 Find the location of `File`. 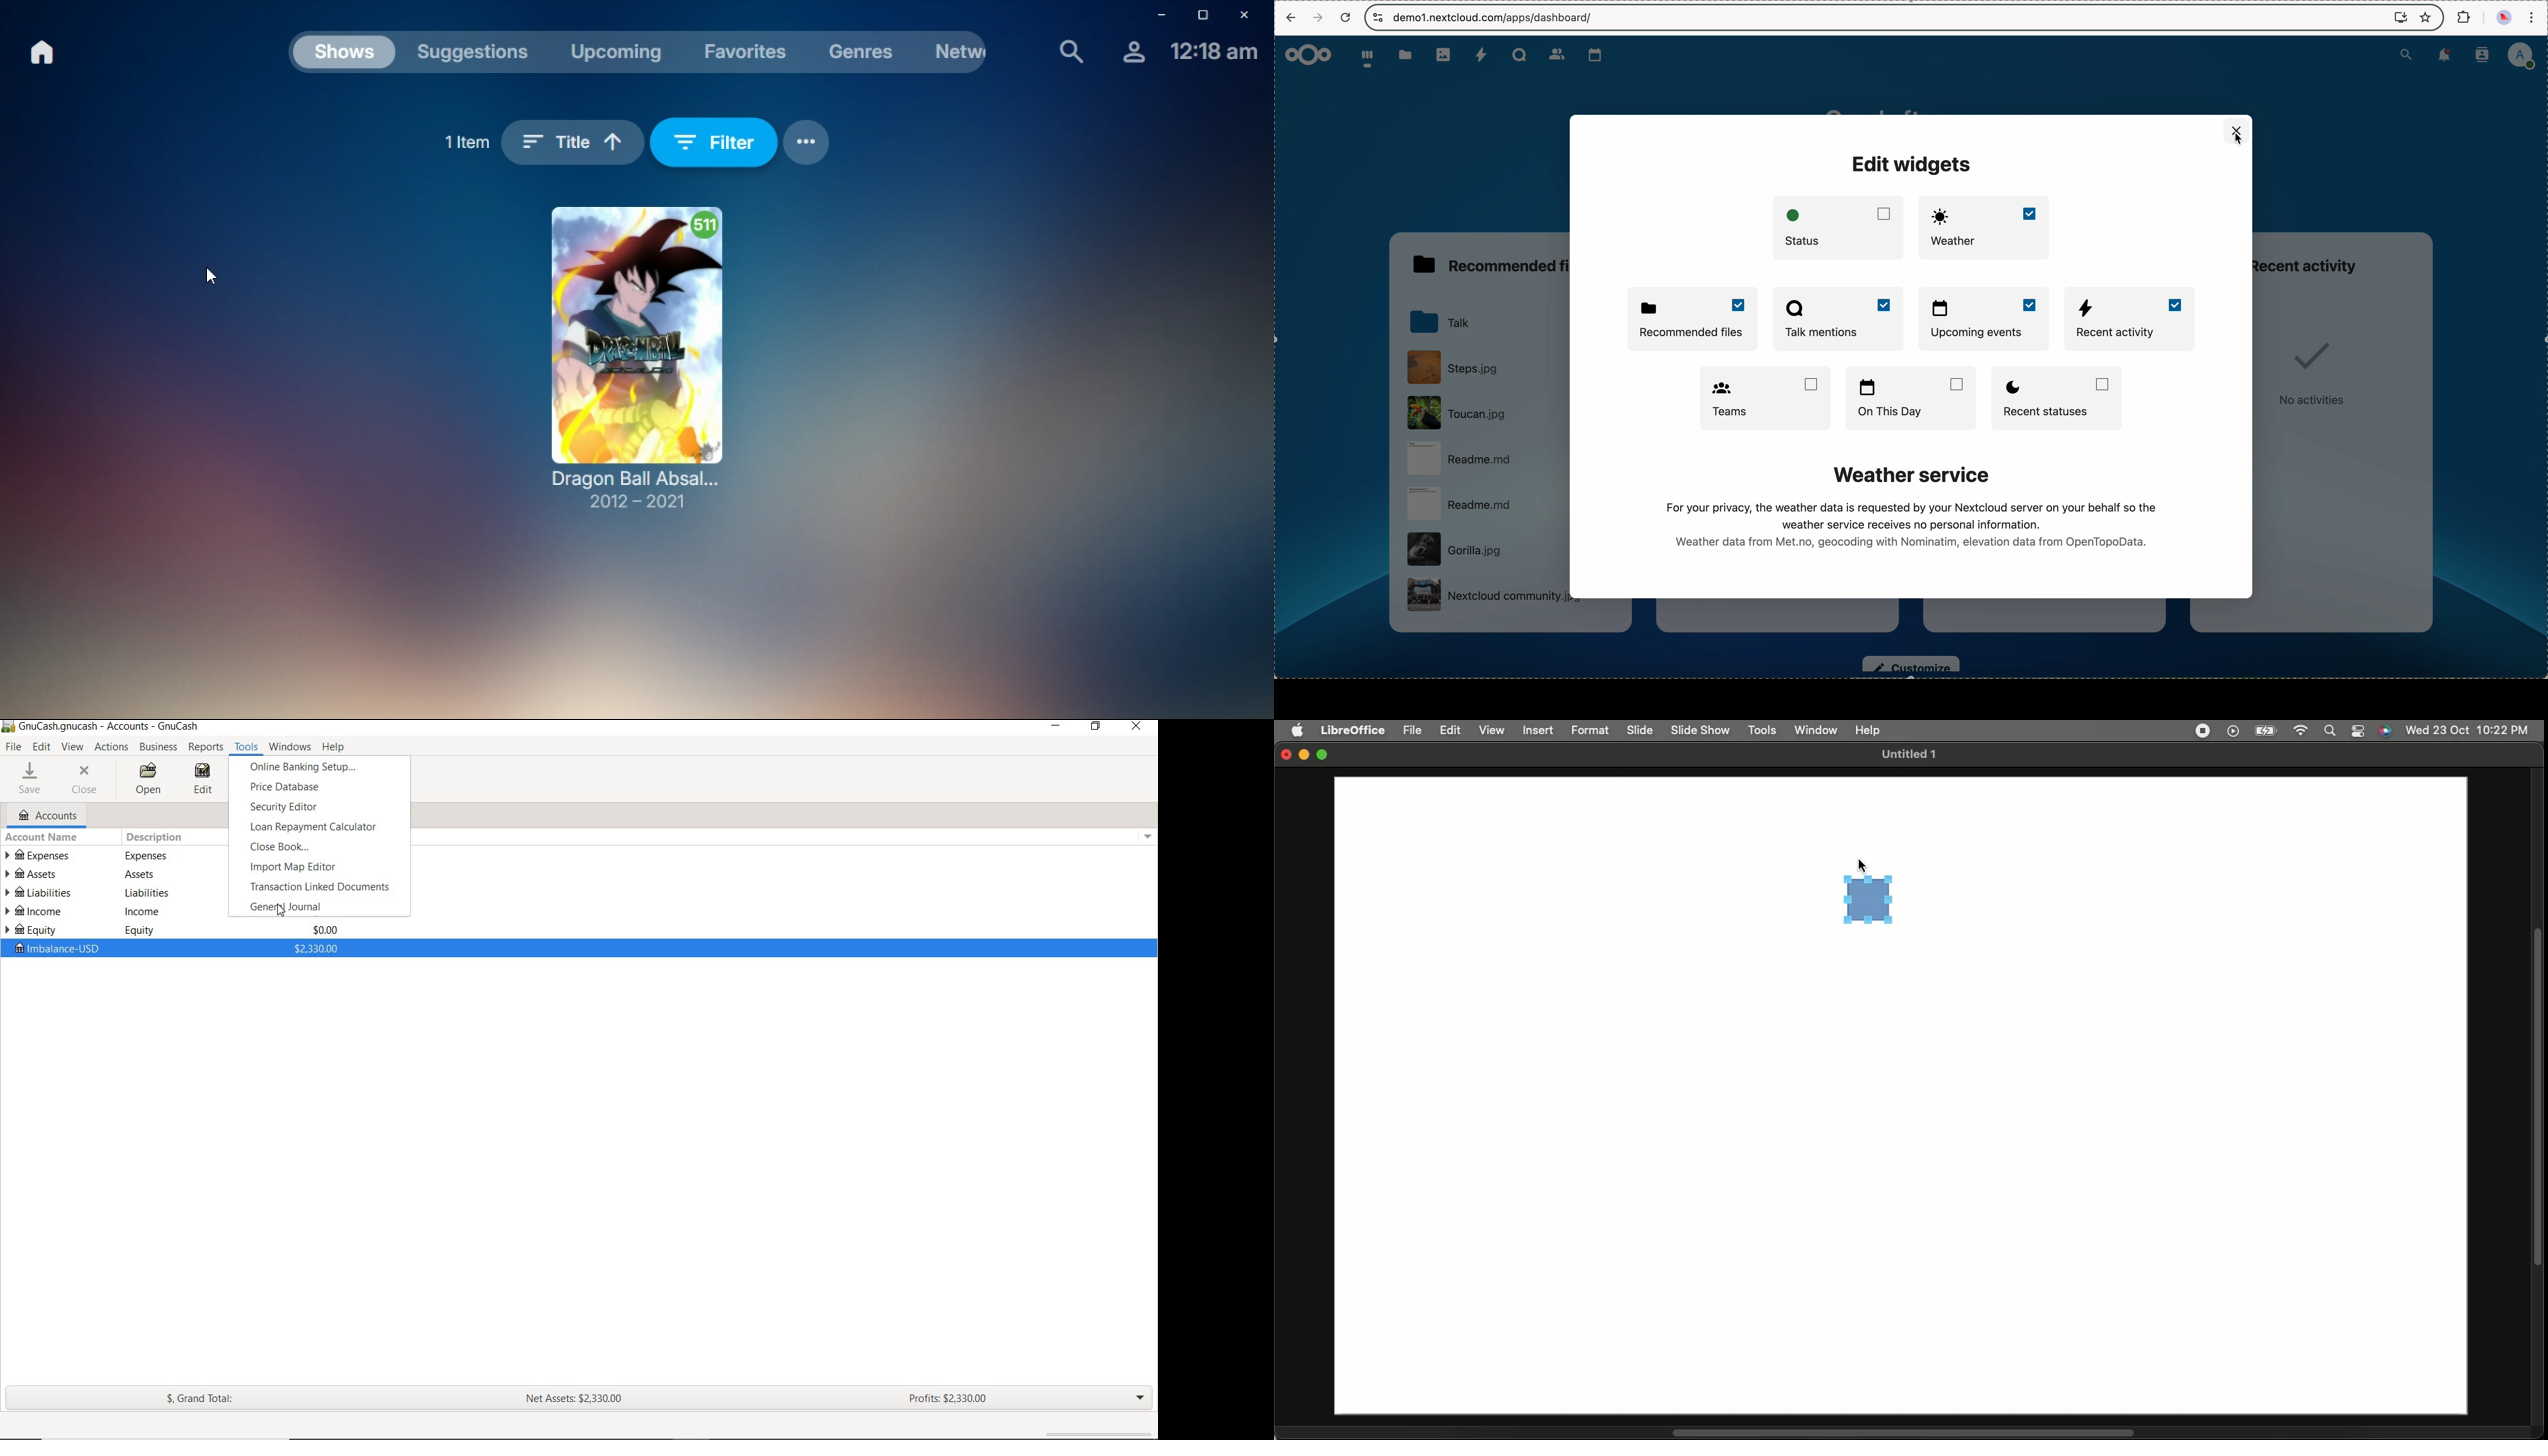

File is located at coordinates (1414, 731).